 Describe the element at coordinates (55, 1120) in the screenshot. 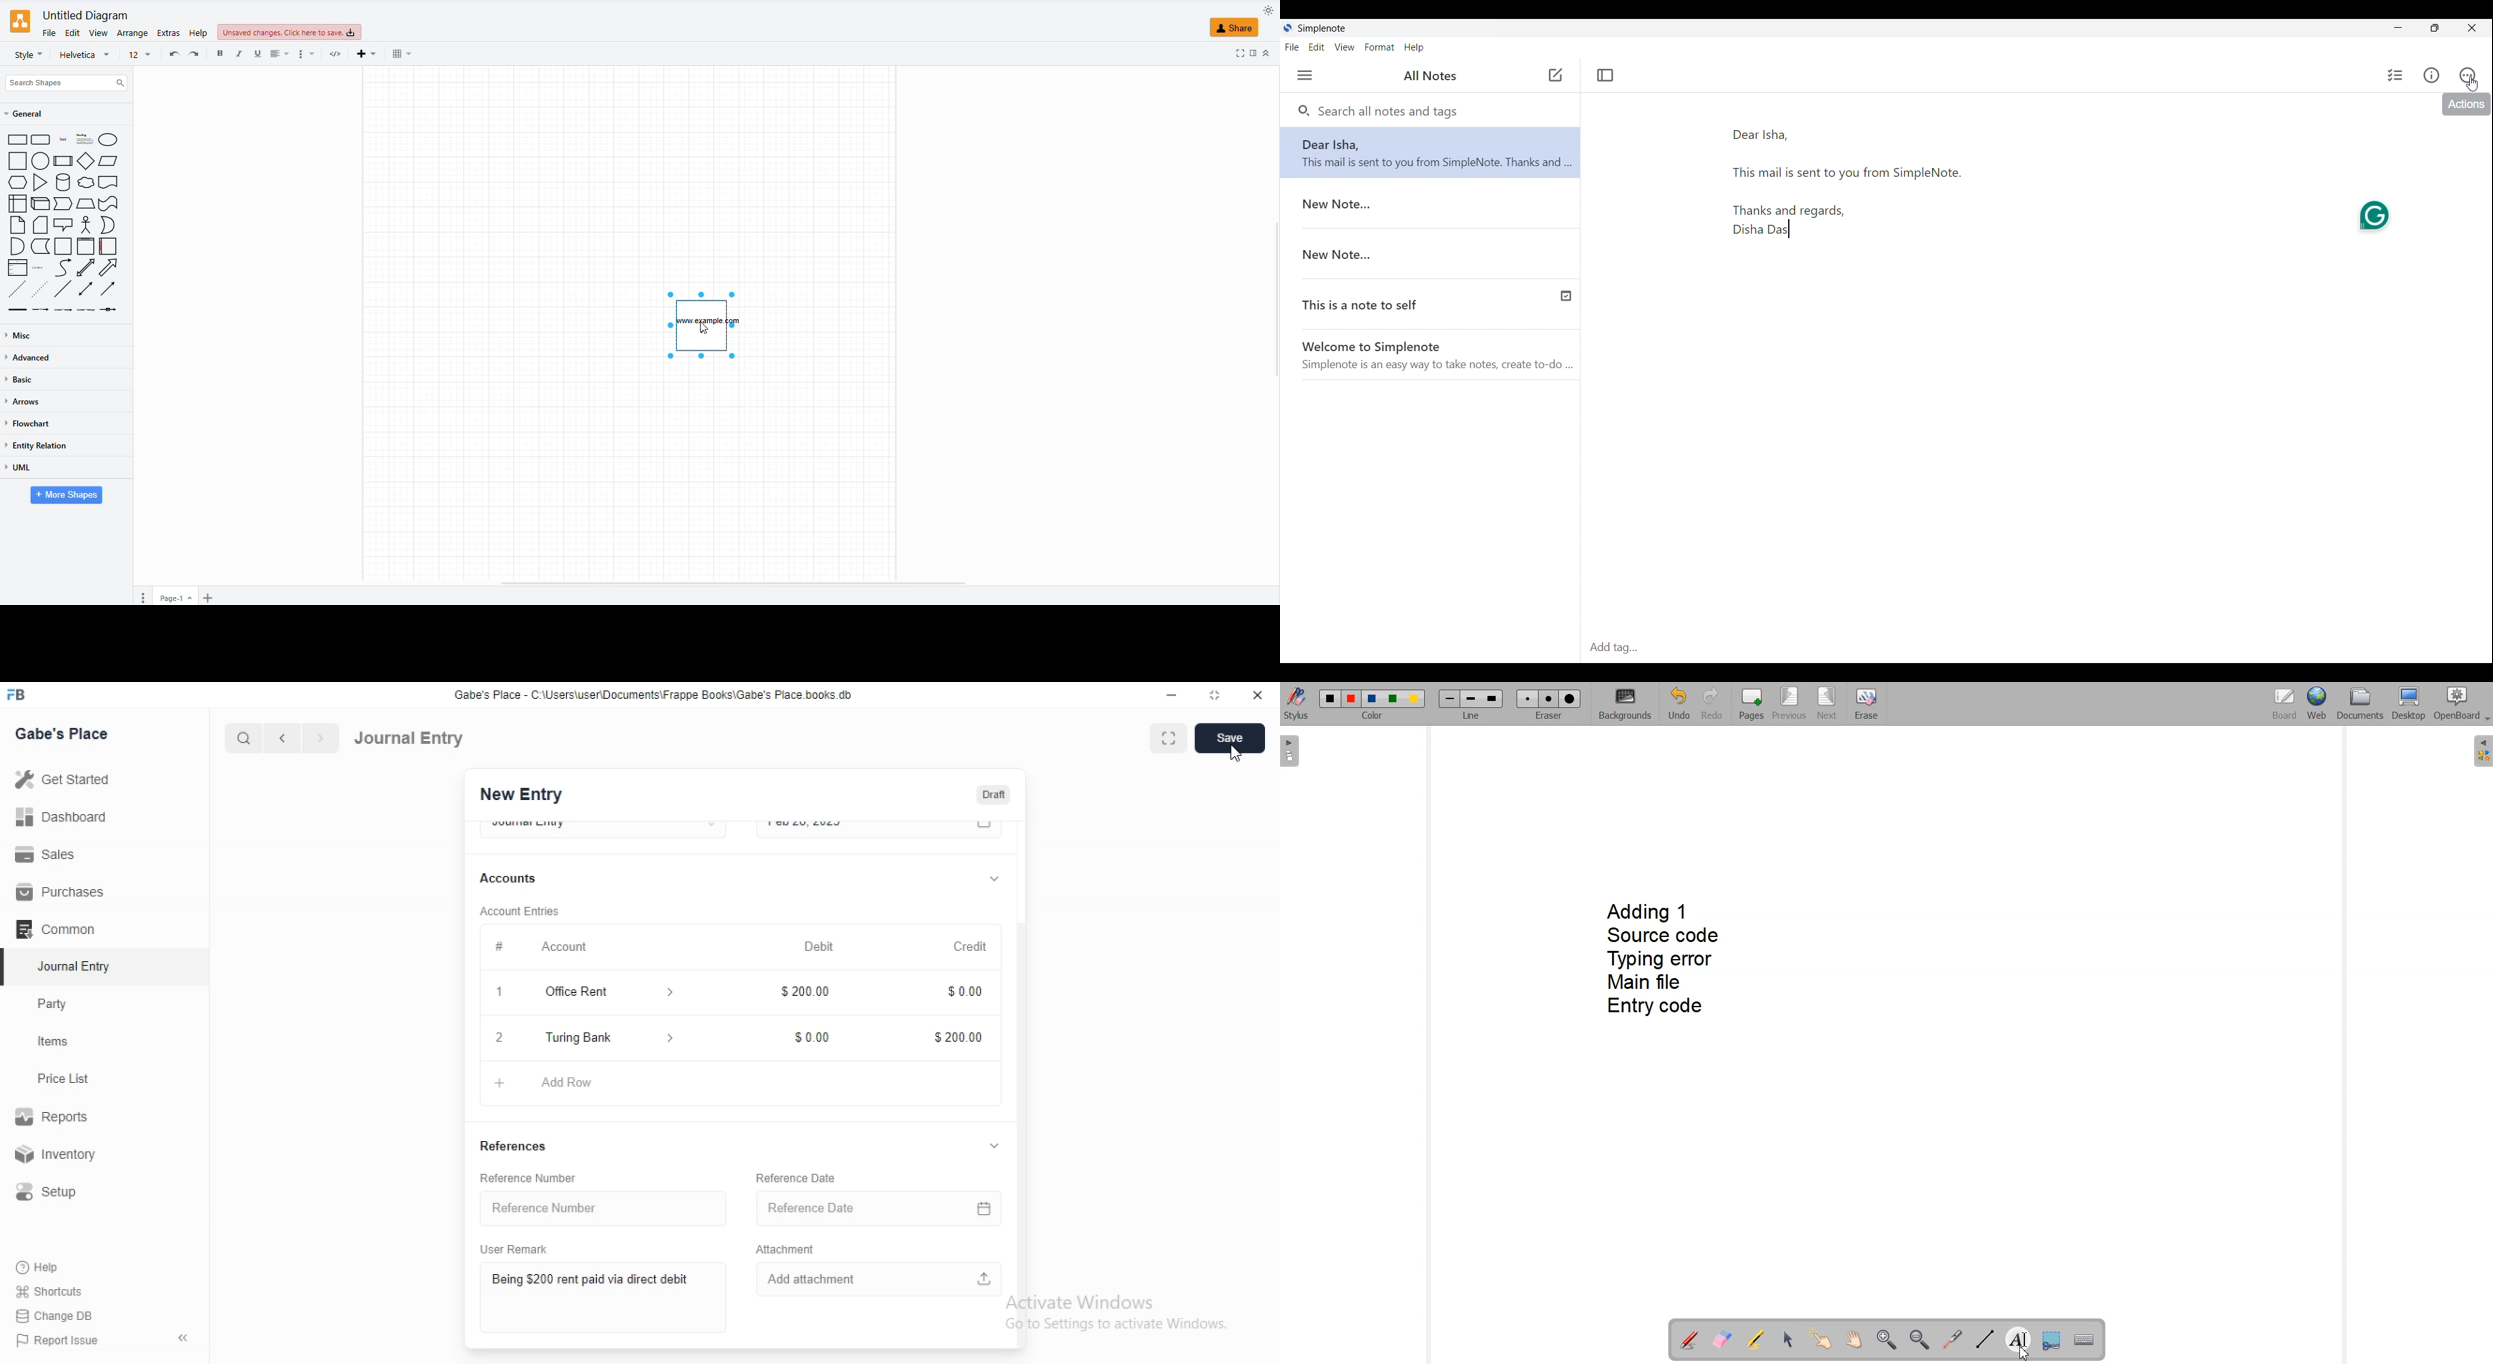

I see `Reports.` at that location.